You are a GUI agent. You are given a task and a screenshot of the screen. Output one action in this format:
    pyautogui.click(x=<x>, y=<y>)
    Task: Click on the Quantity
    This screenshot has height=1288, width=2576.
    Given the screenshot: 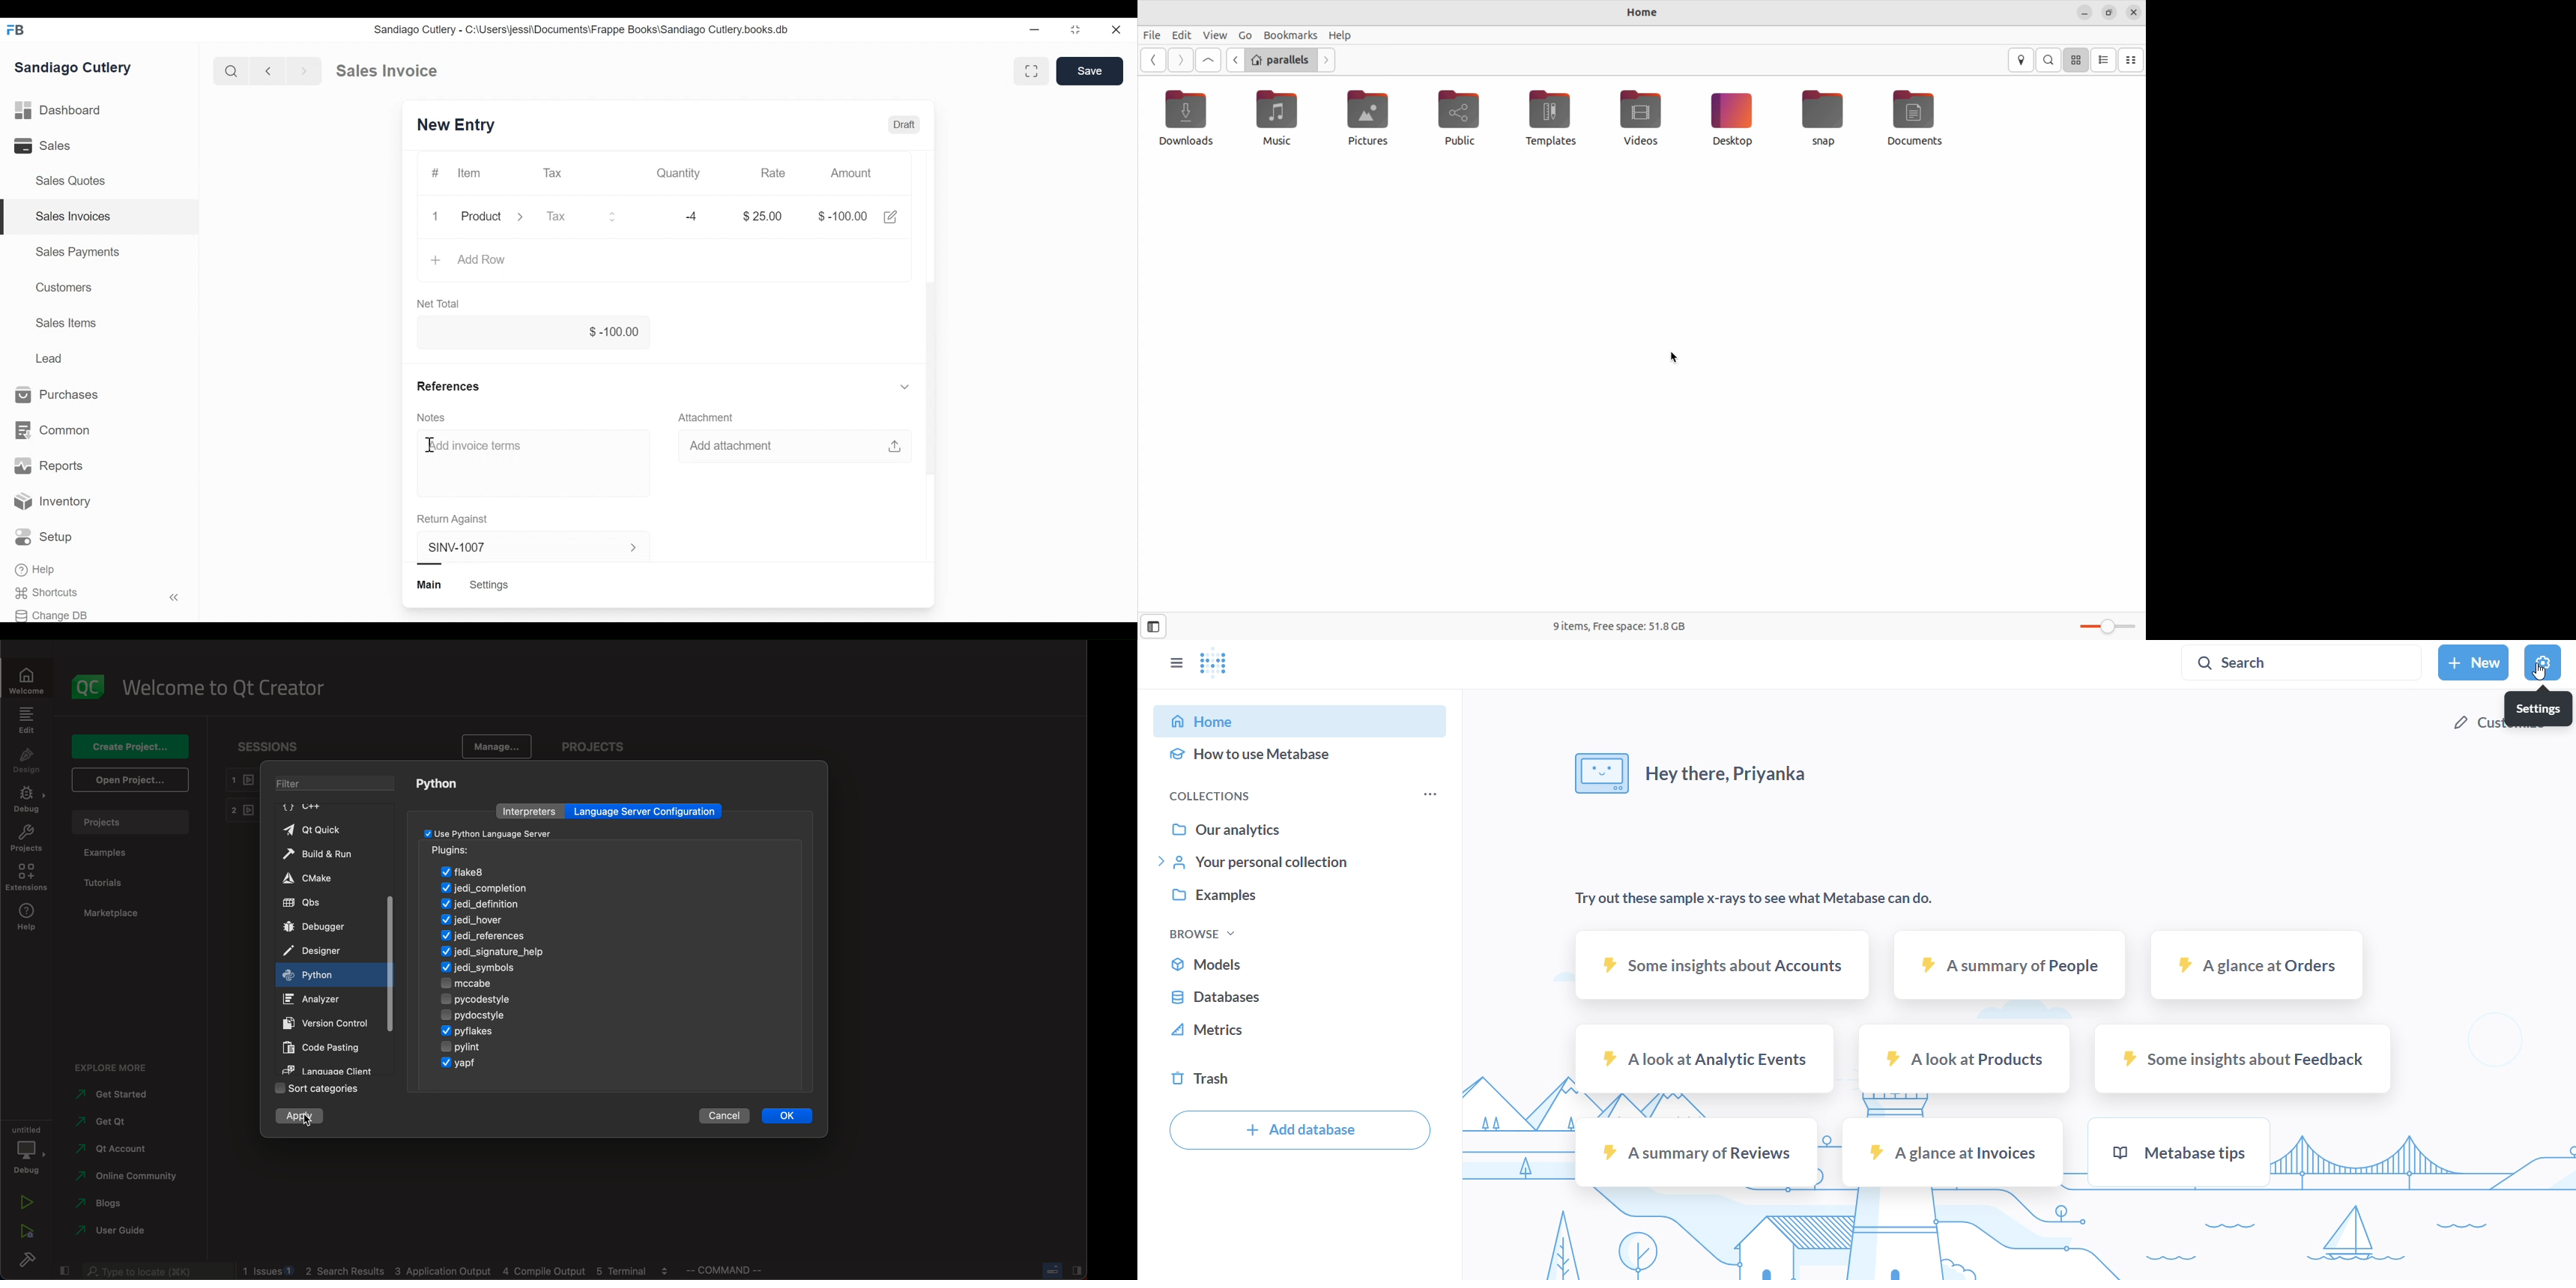 What is the action you would take?
    pyautogui.click(x=680, y=173)
    